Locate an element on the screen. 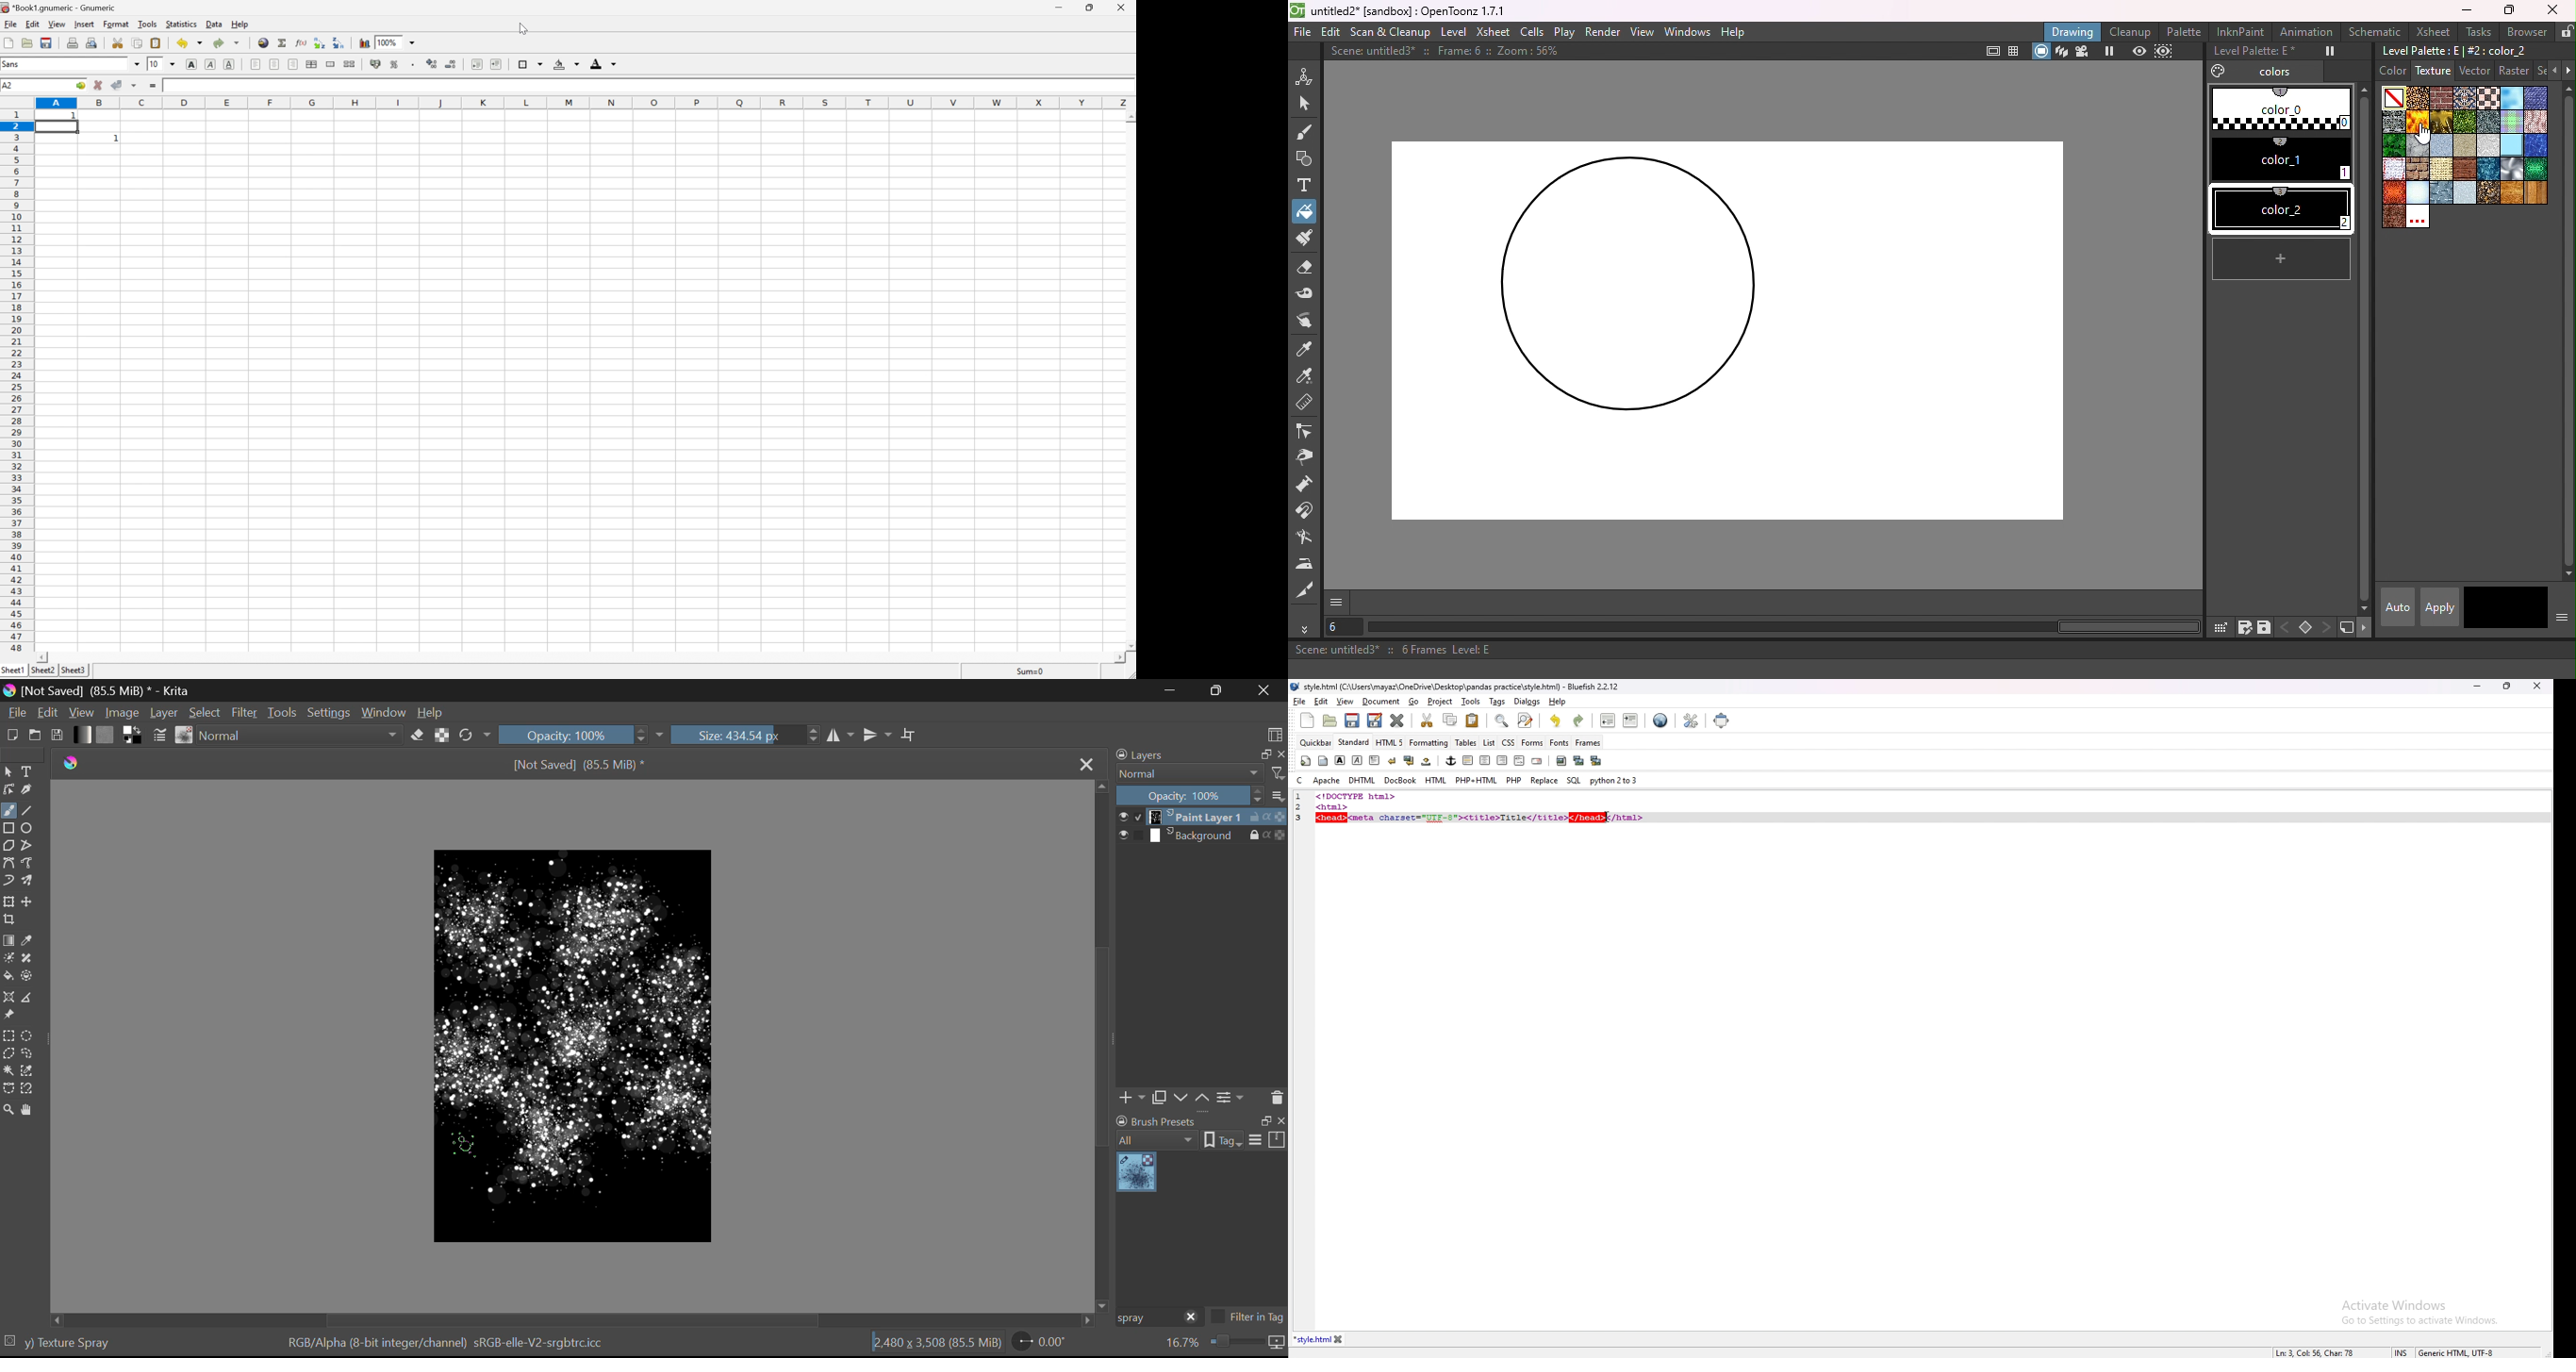  open a file is located at coordinates (26, 44).